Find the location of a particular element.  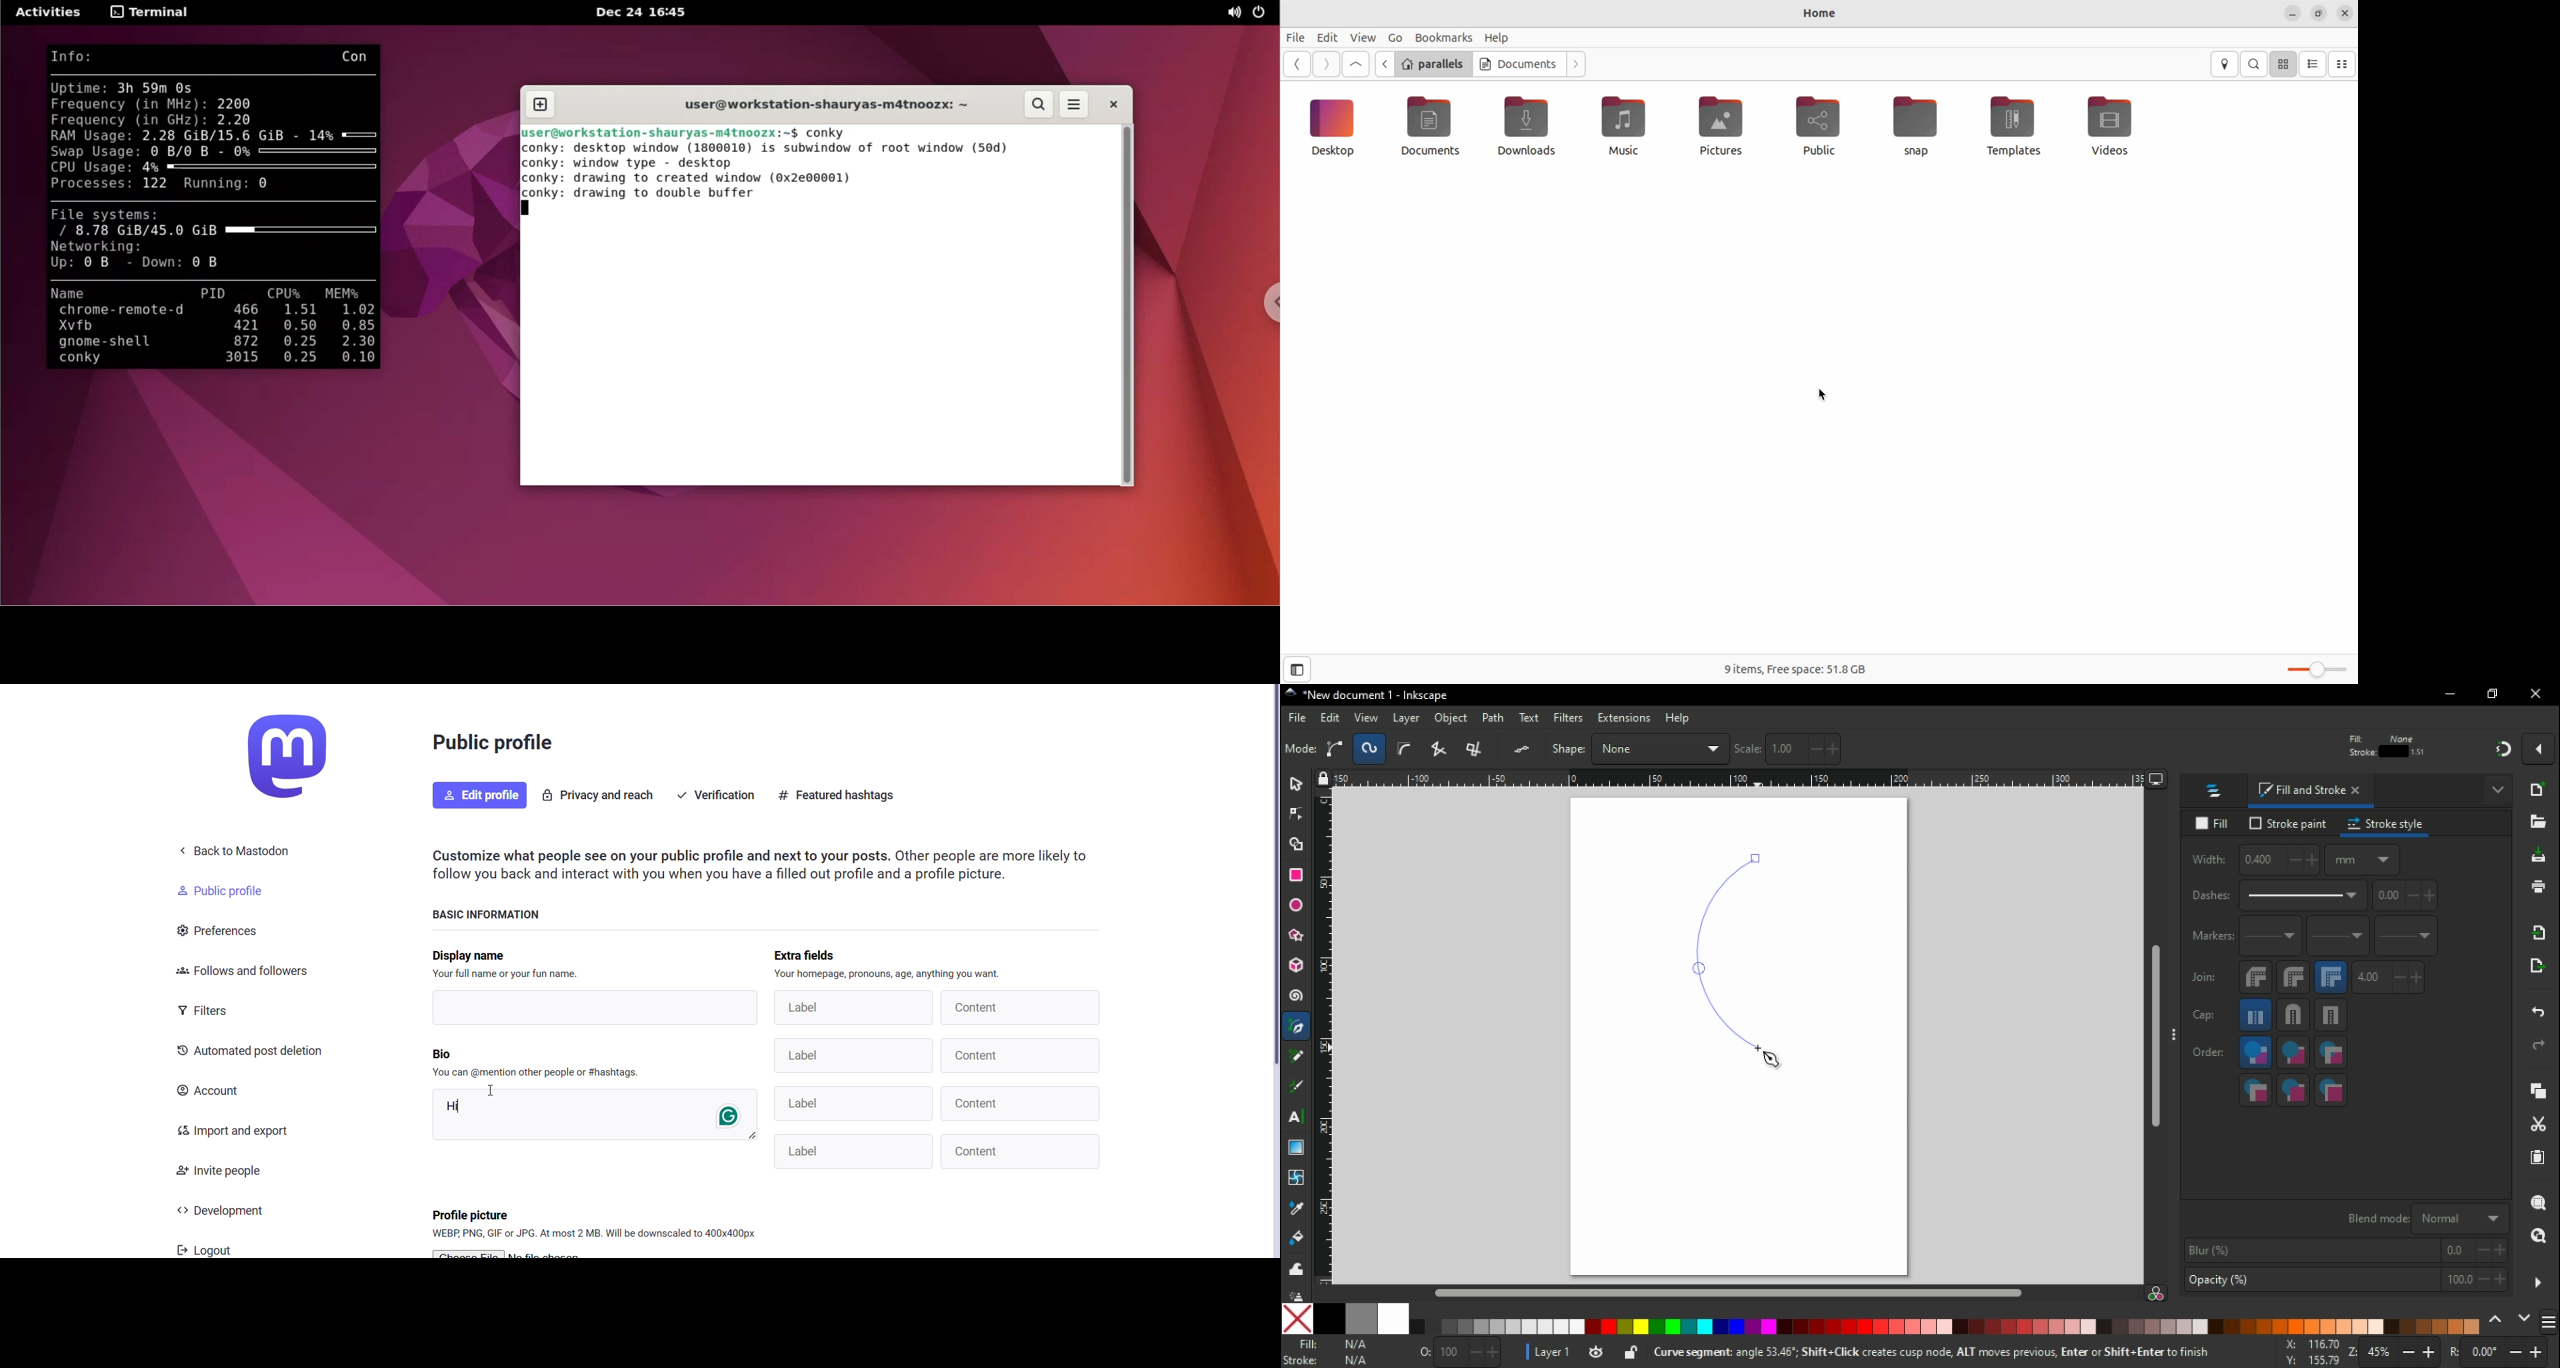

object is located at coordinates (1452, 719).